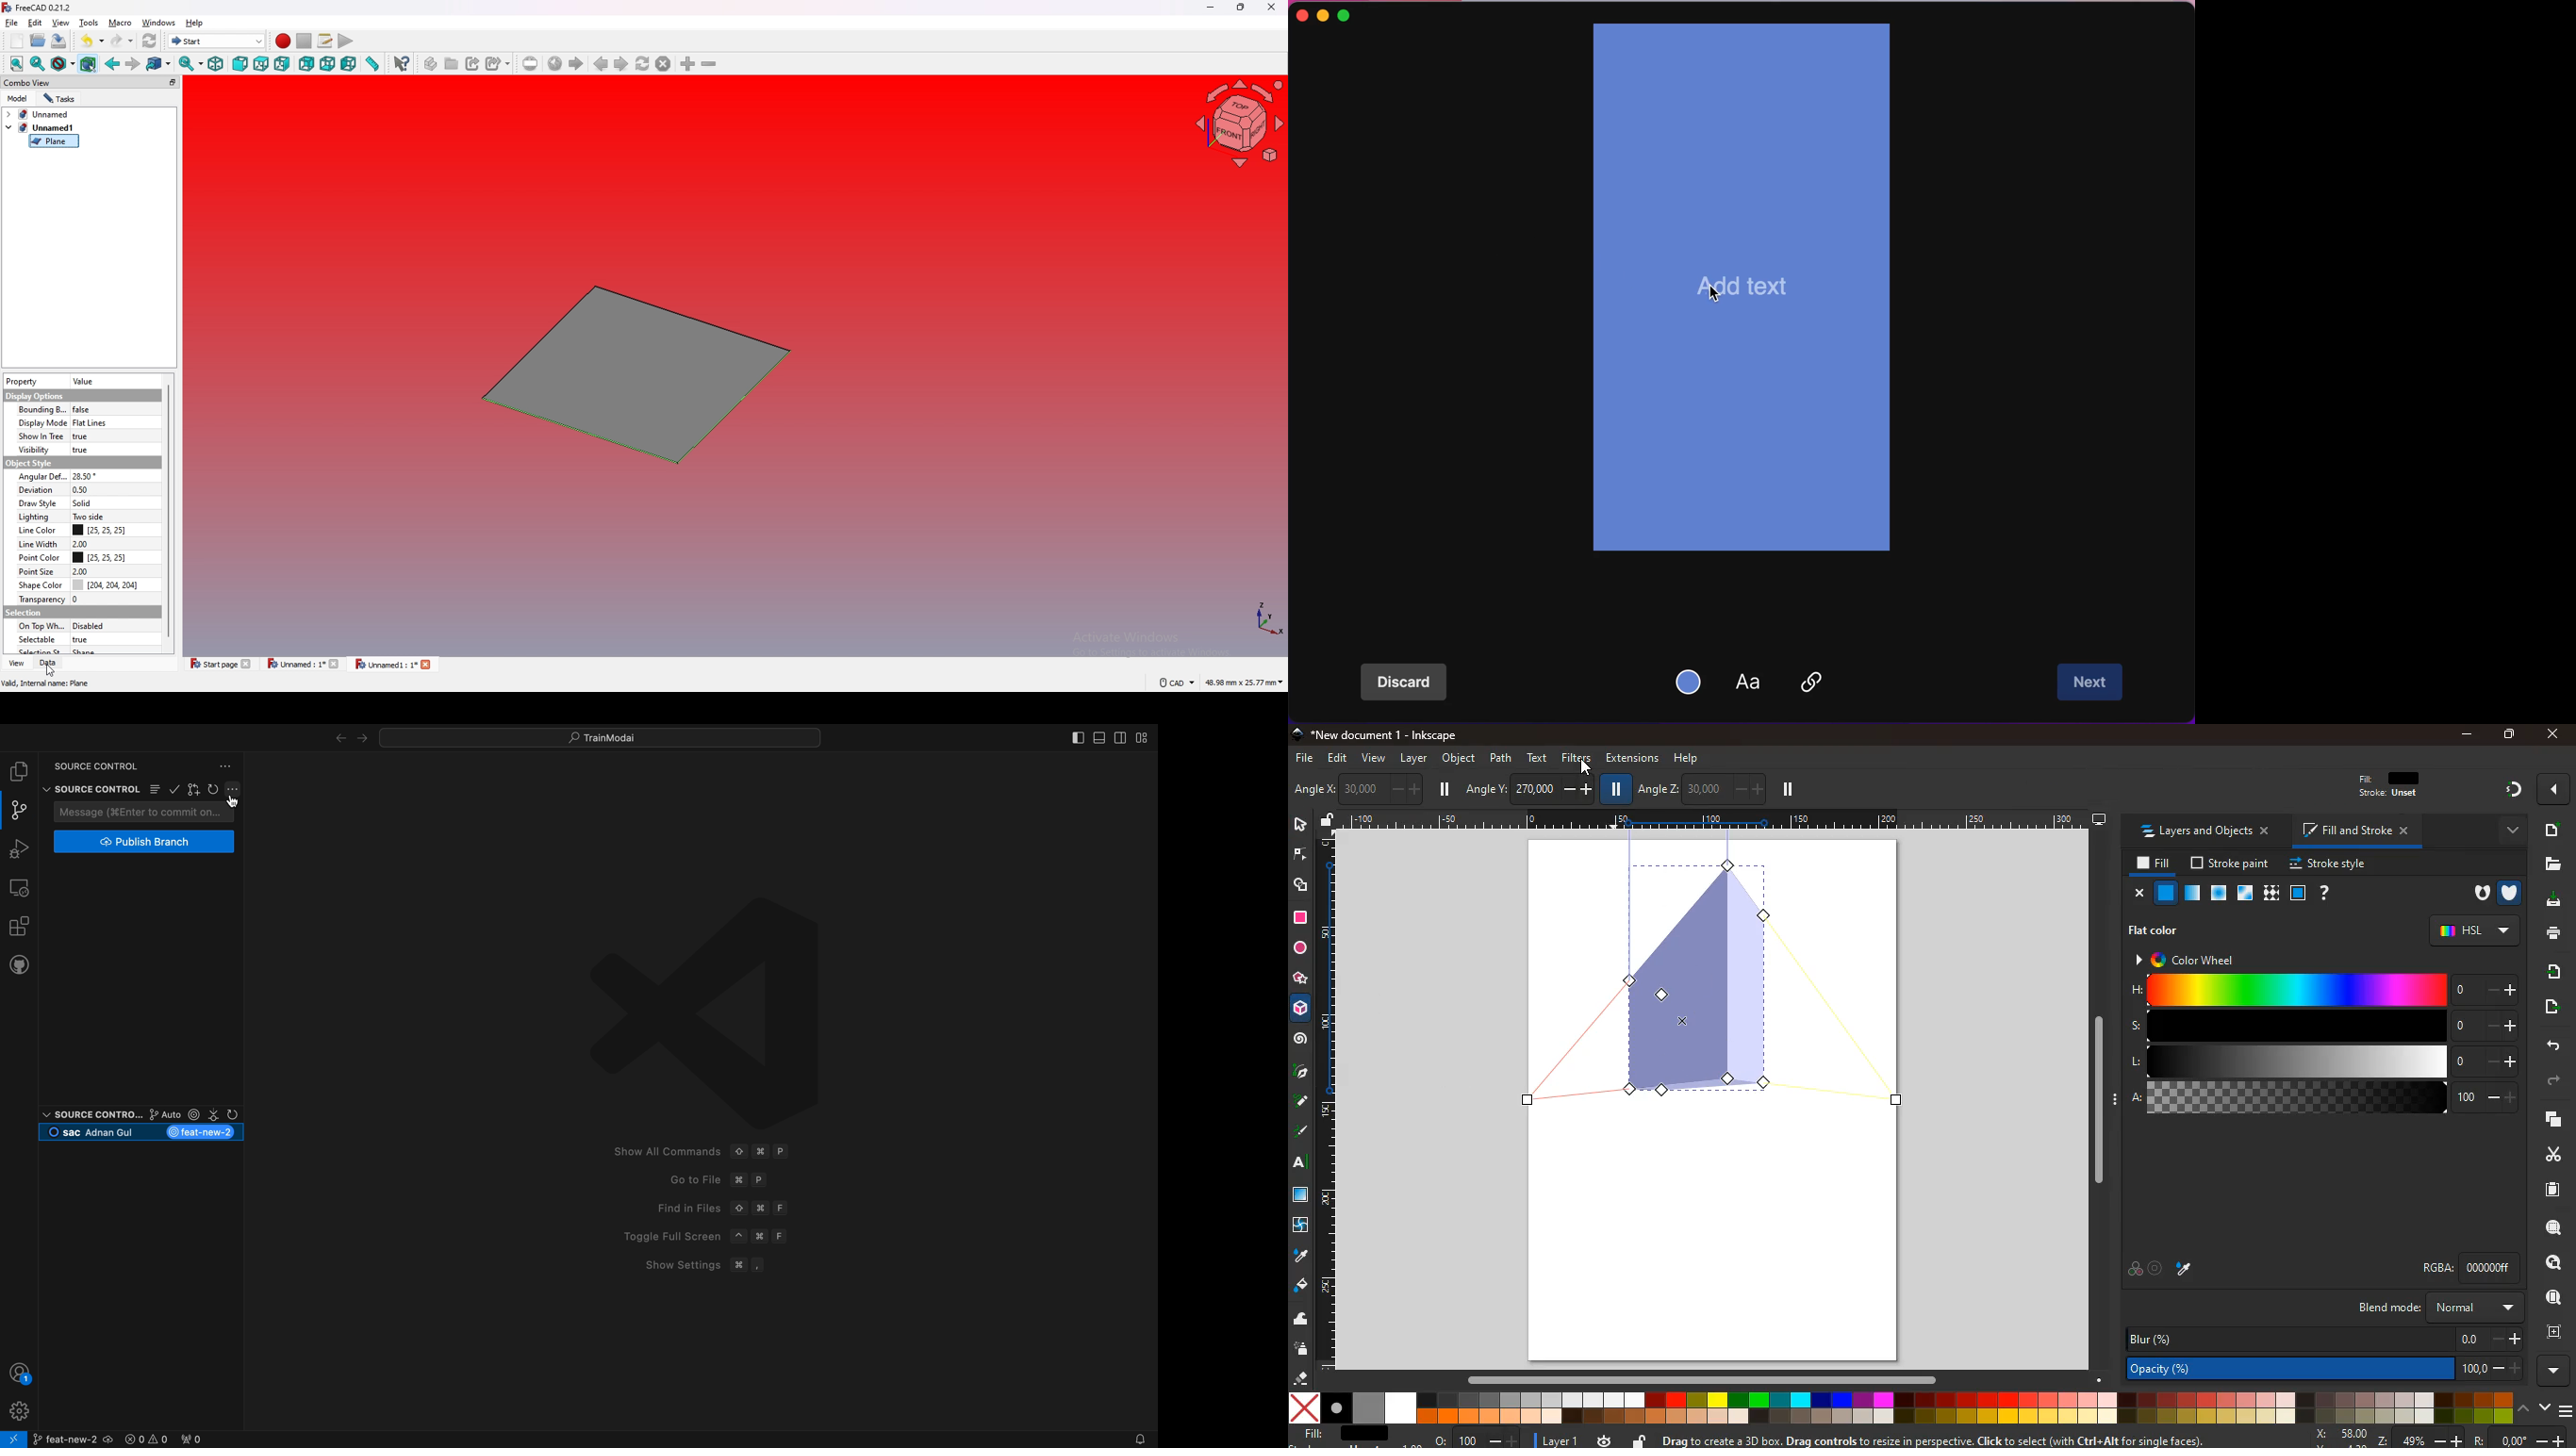  Describe the element at coordinates (739, 1150) in the screenshot. I see `Up` at that location.